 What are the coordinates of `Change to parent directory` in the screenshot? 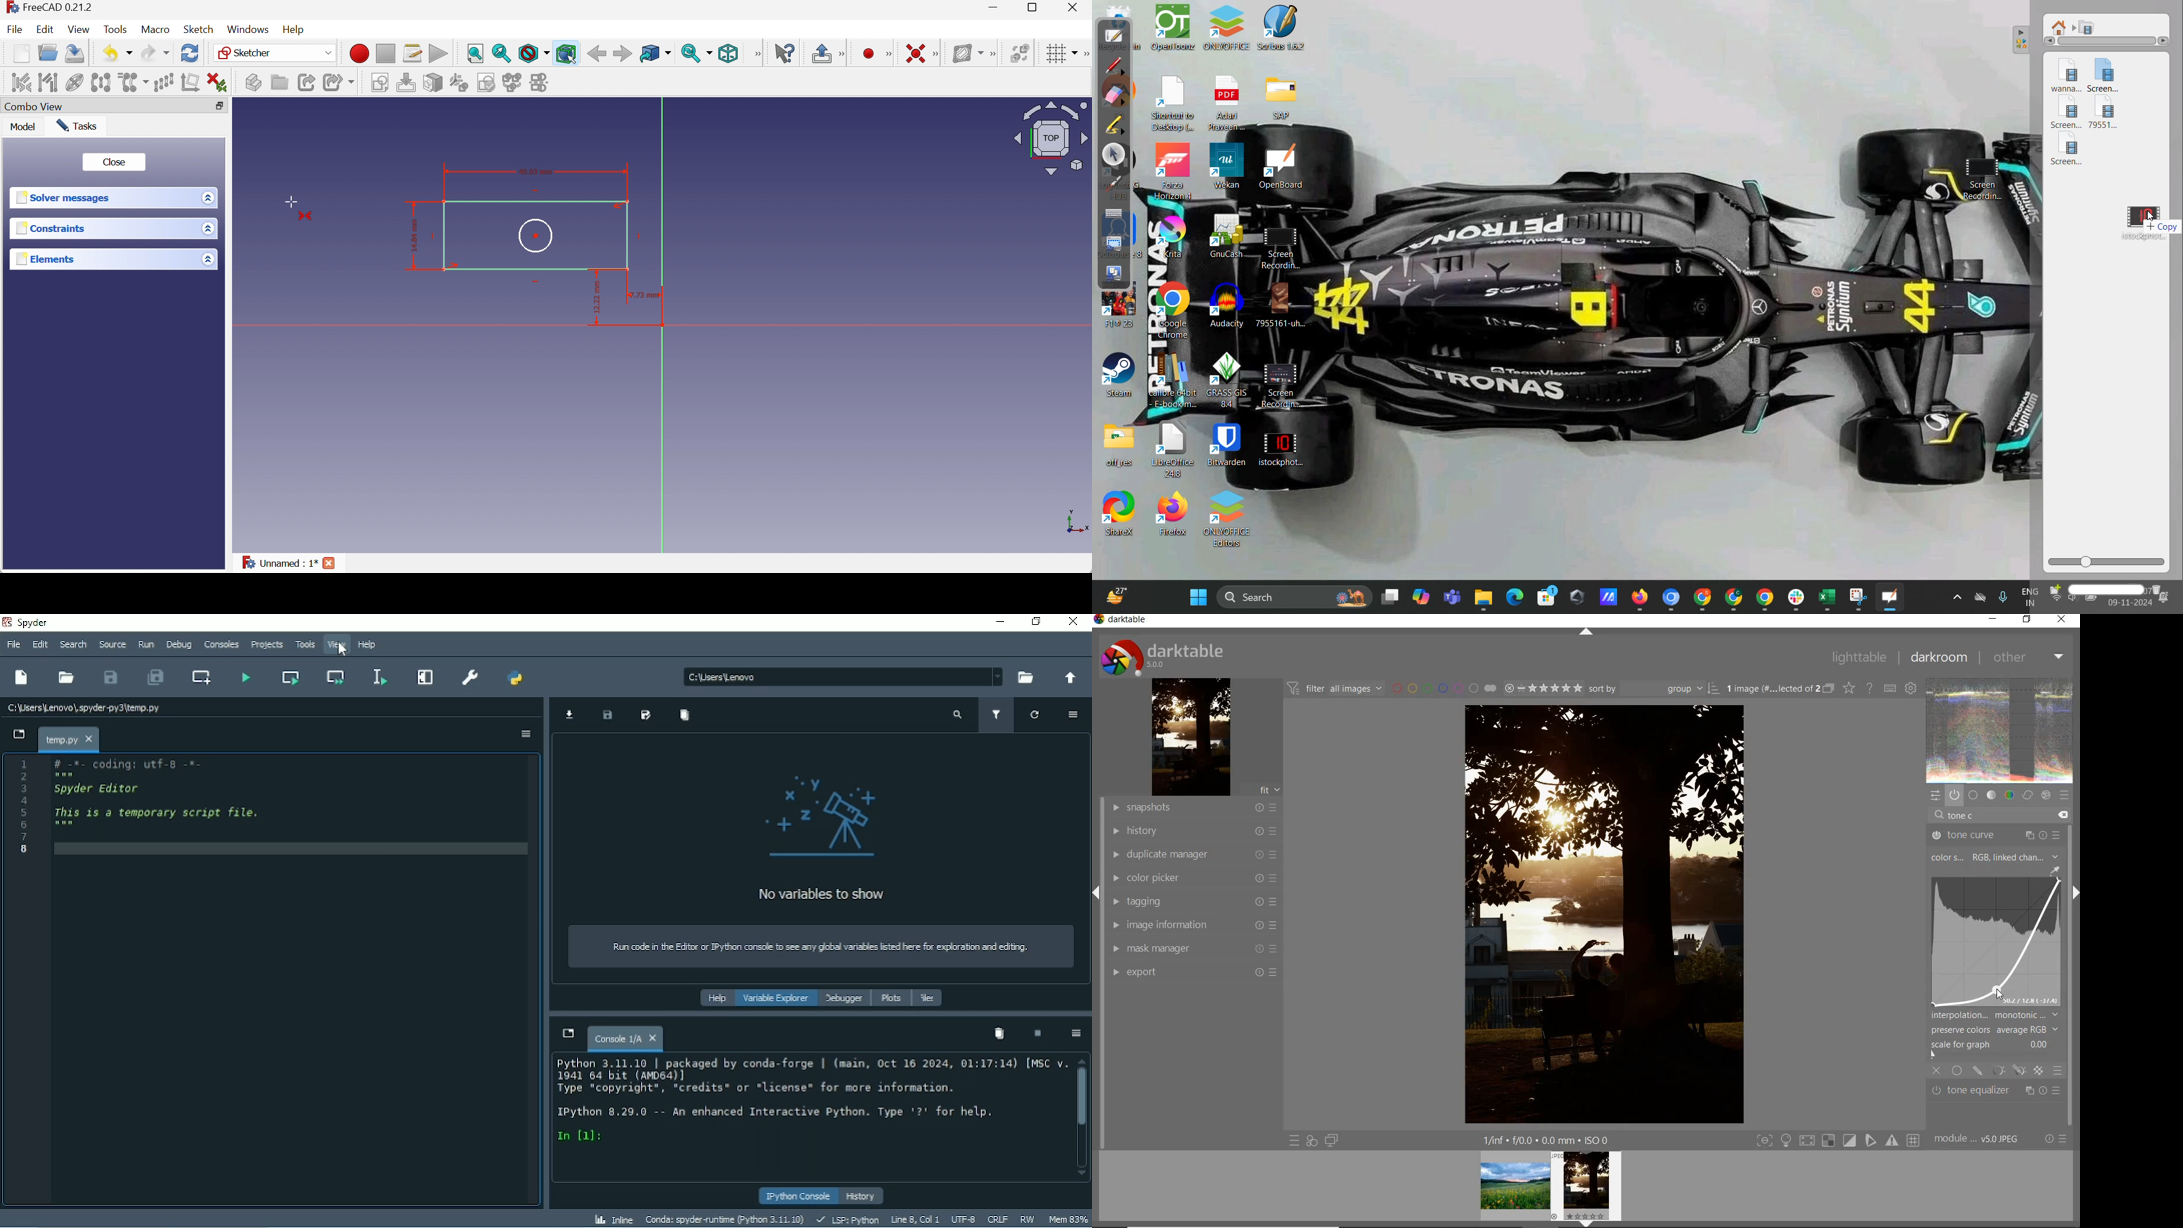 It's located at (1066, 679).